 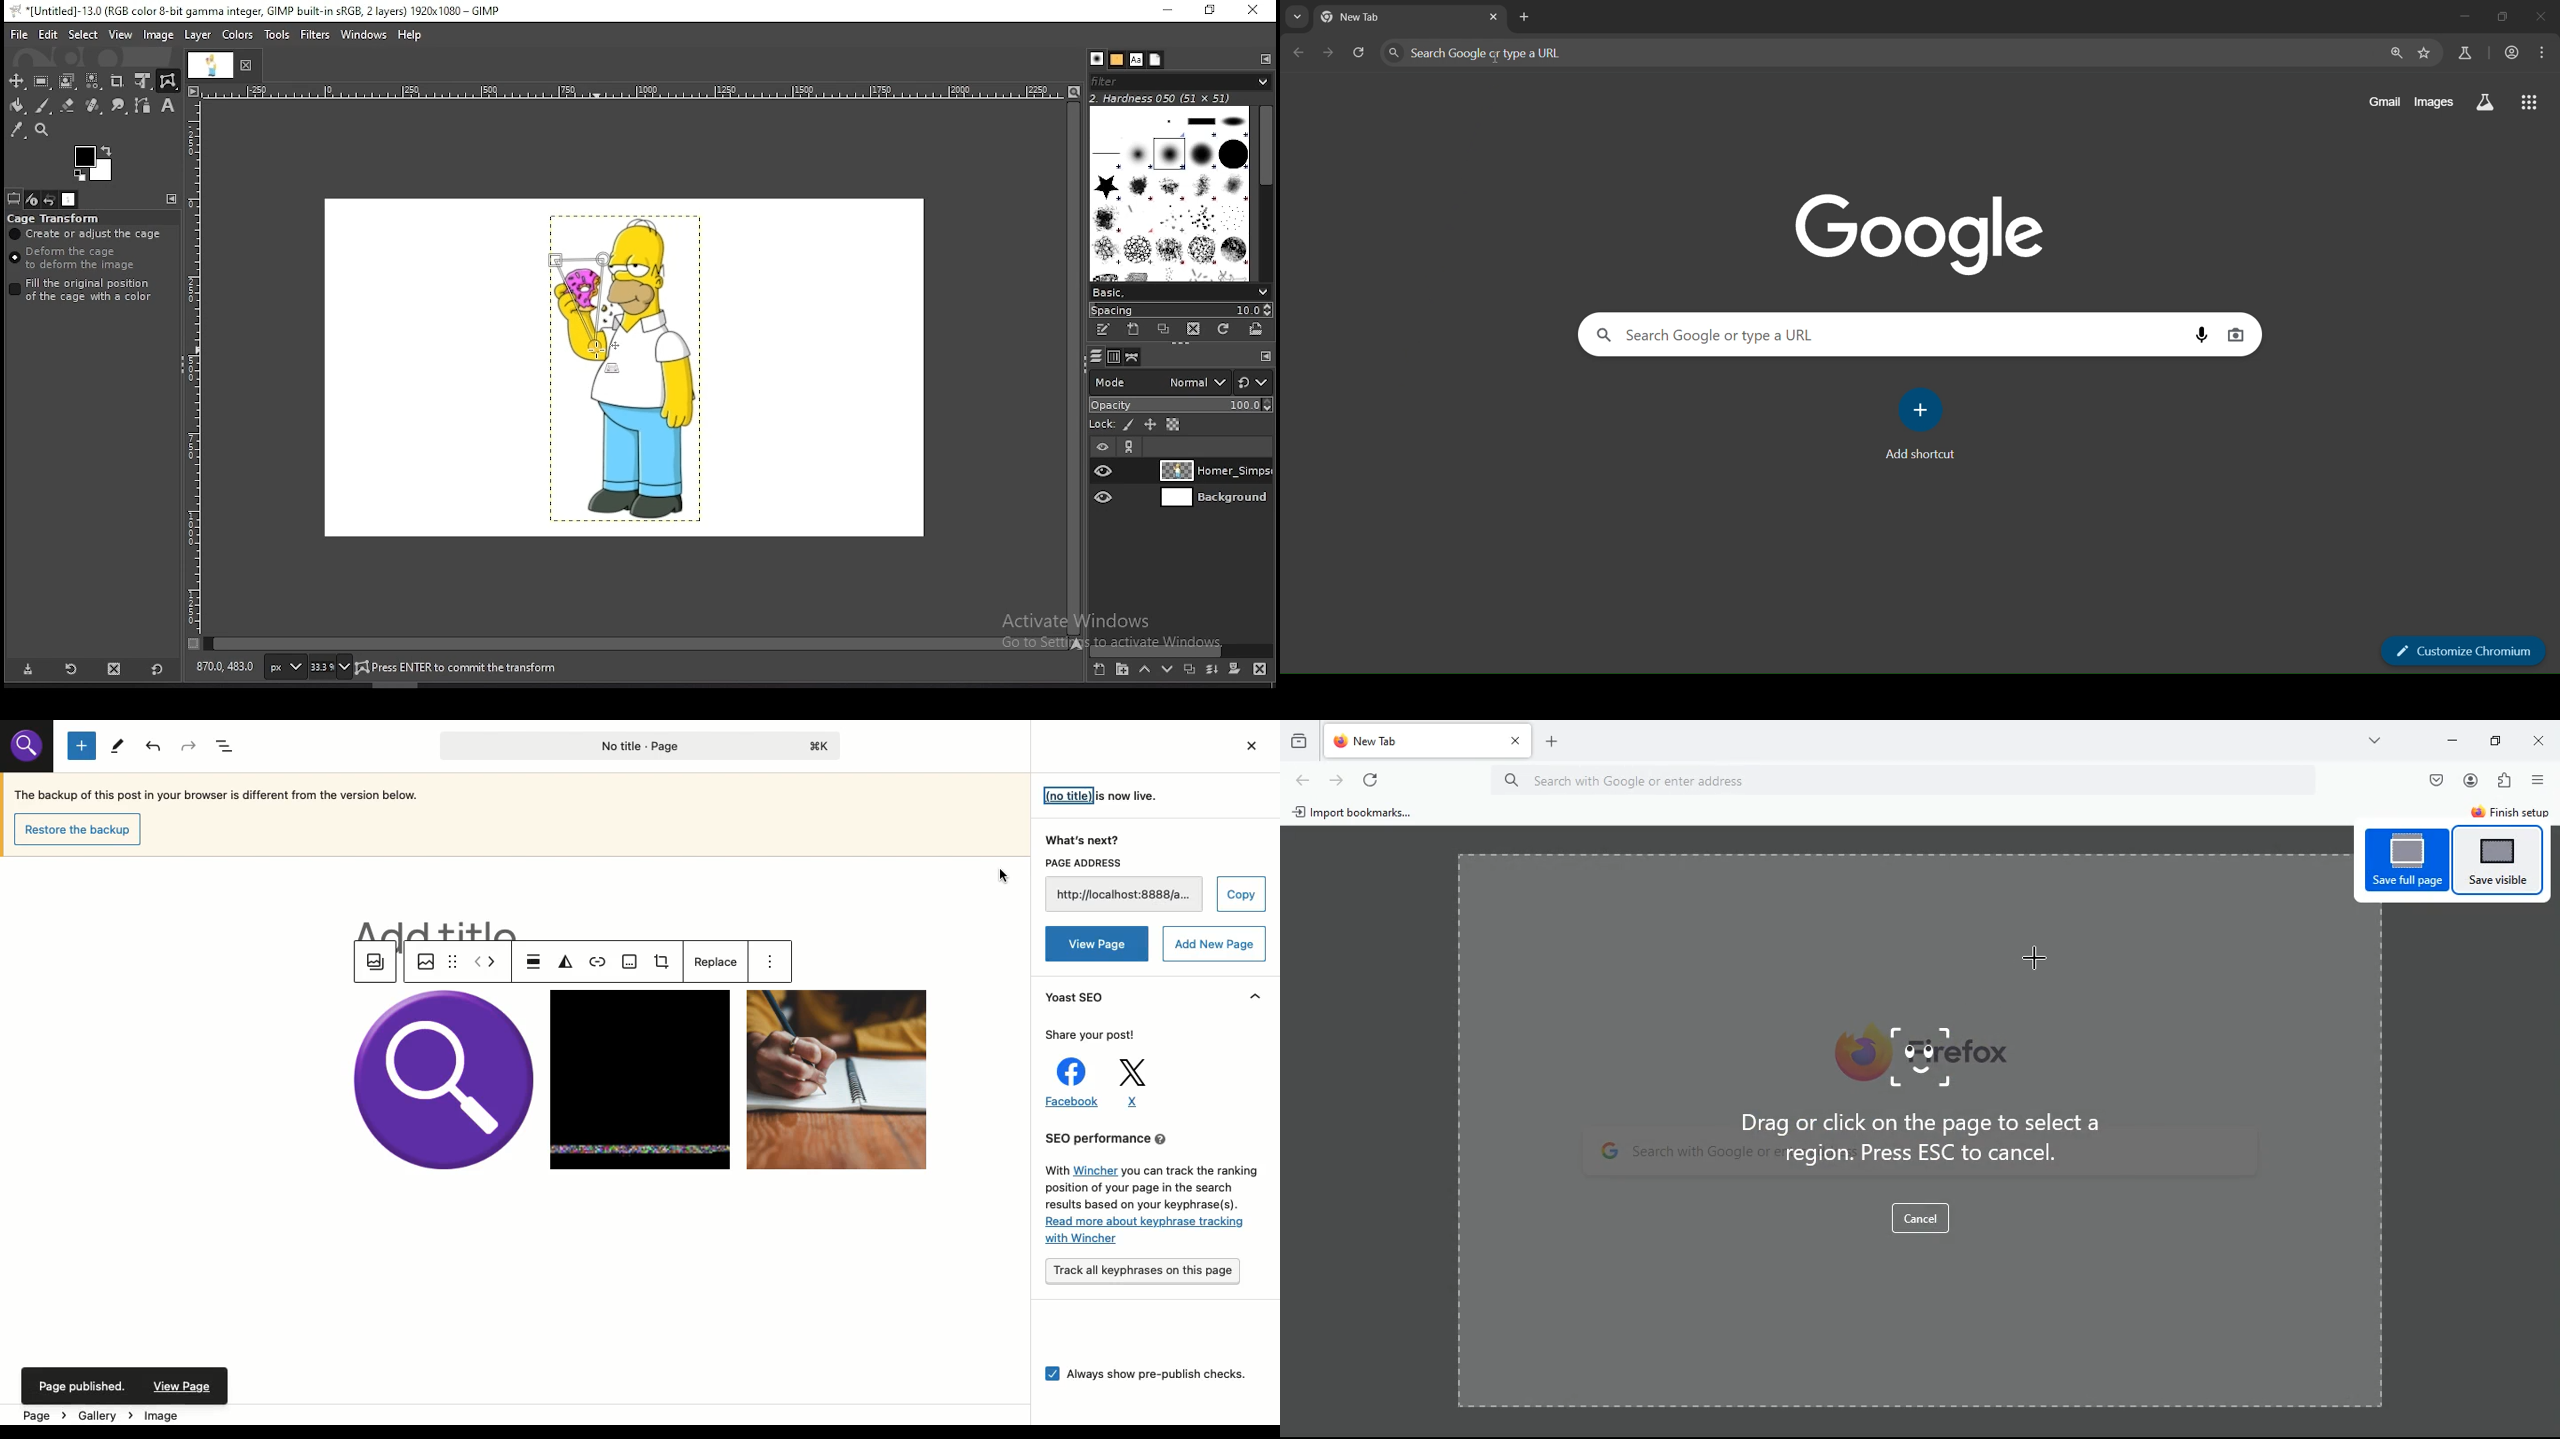 I want to click on opacity, so click(x=1180, y=404).